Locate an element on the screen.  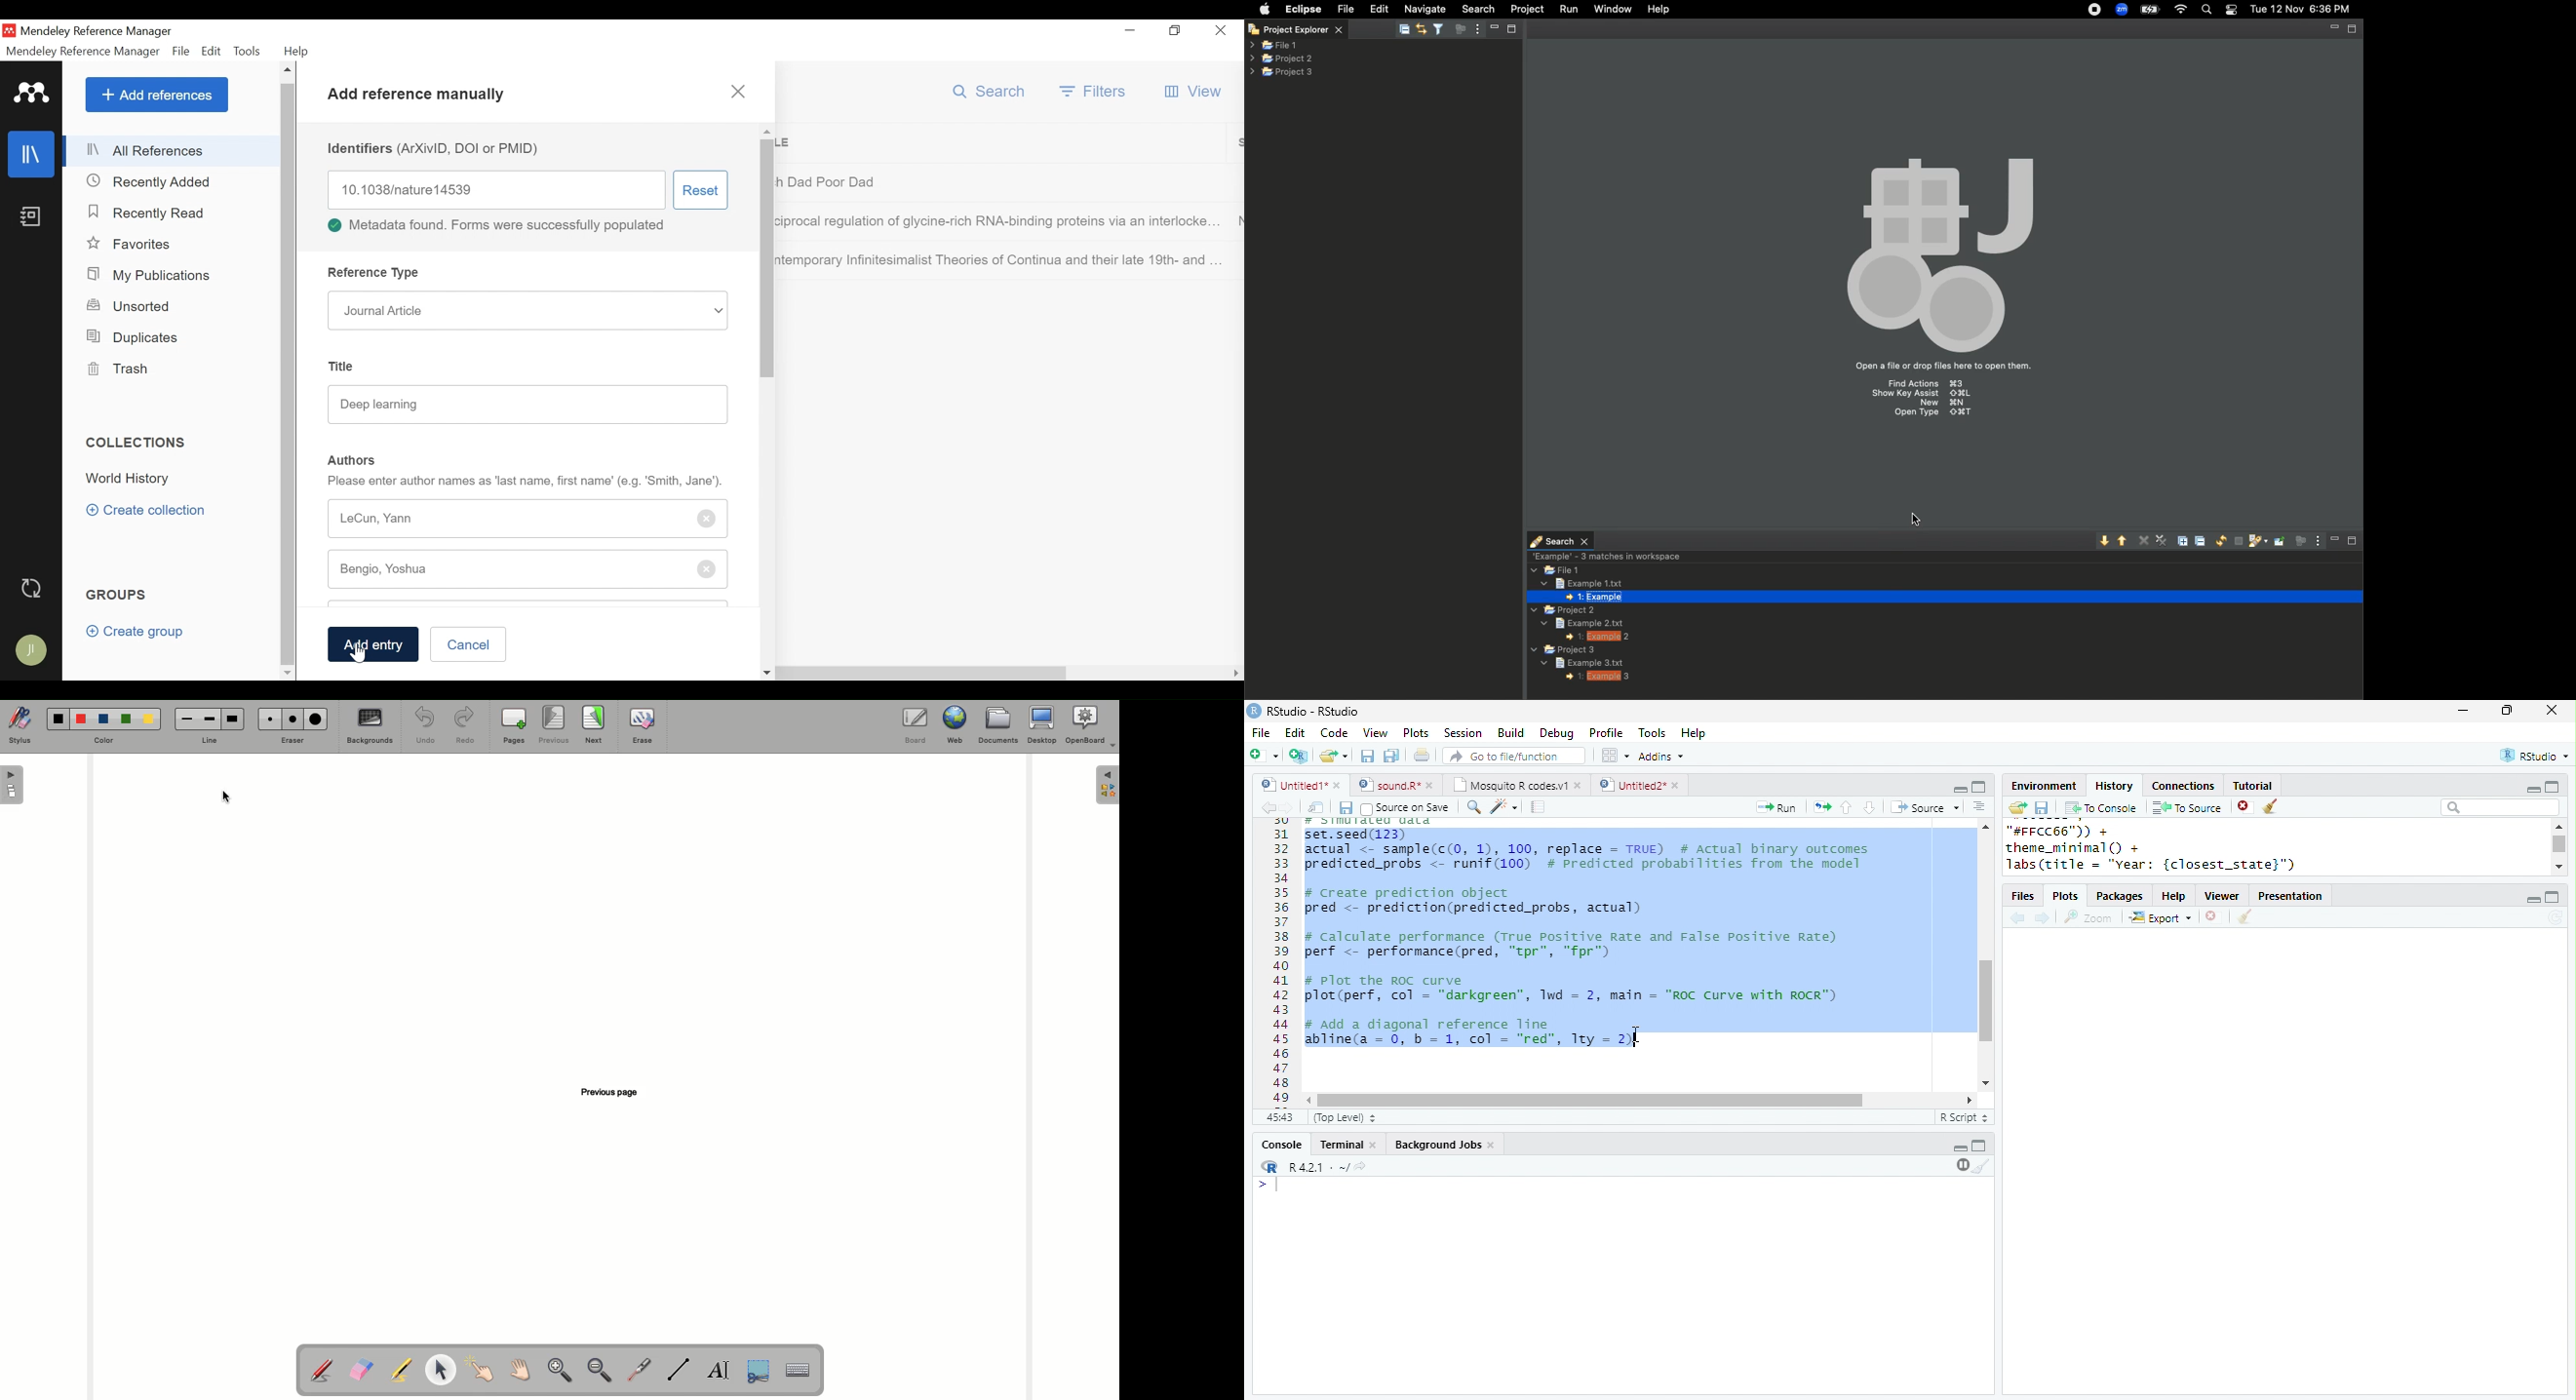
new project is located at coordinates (1300, 756).